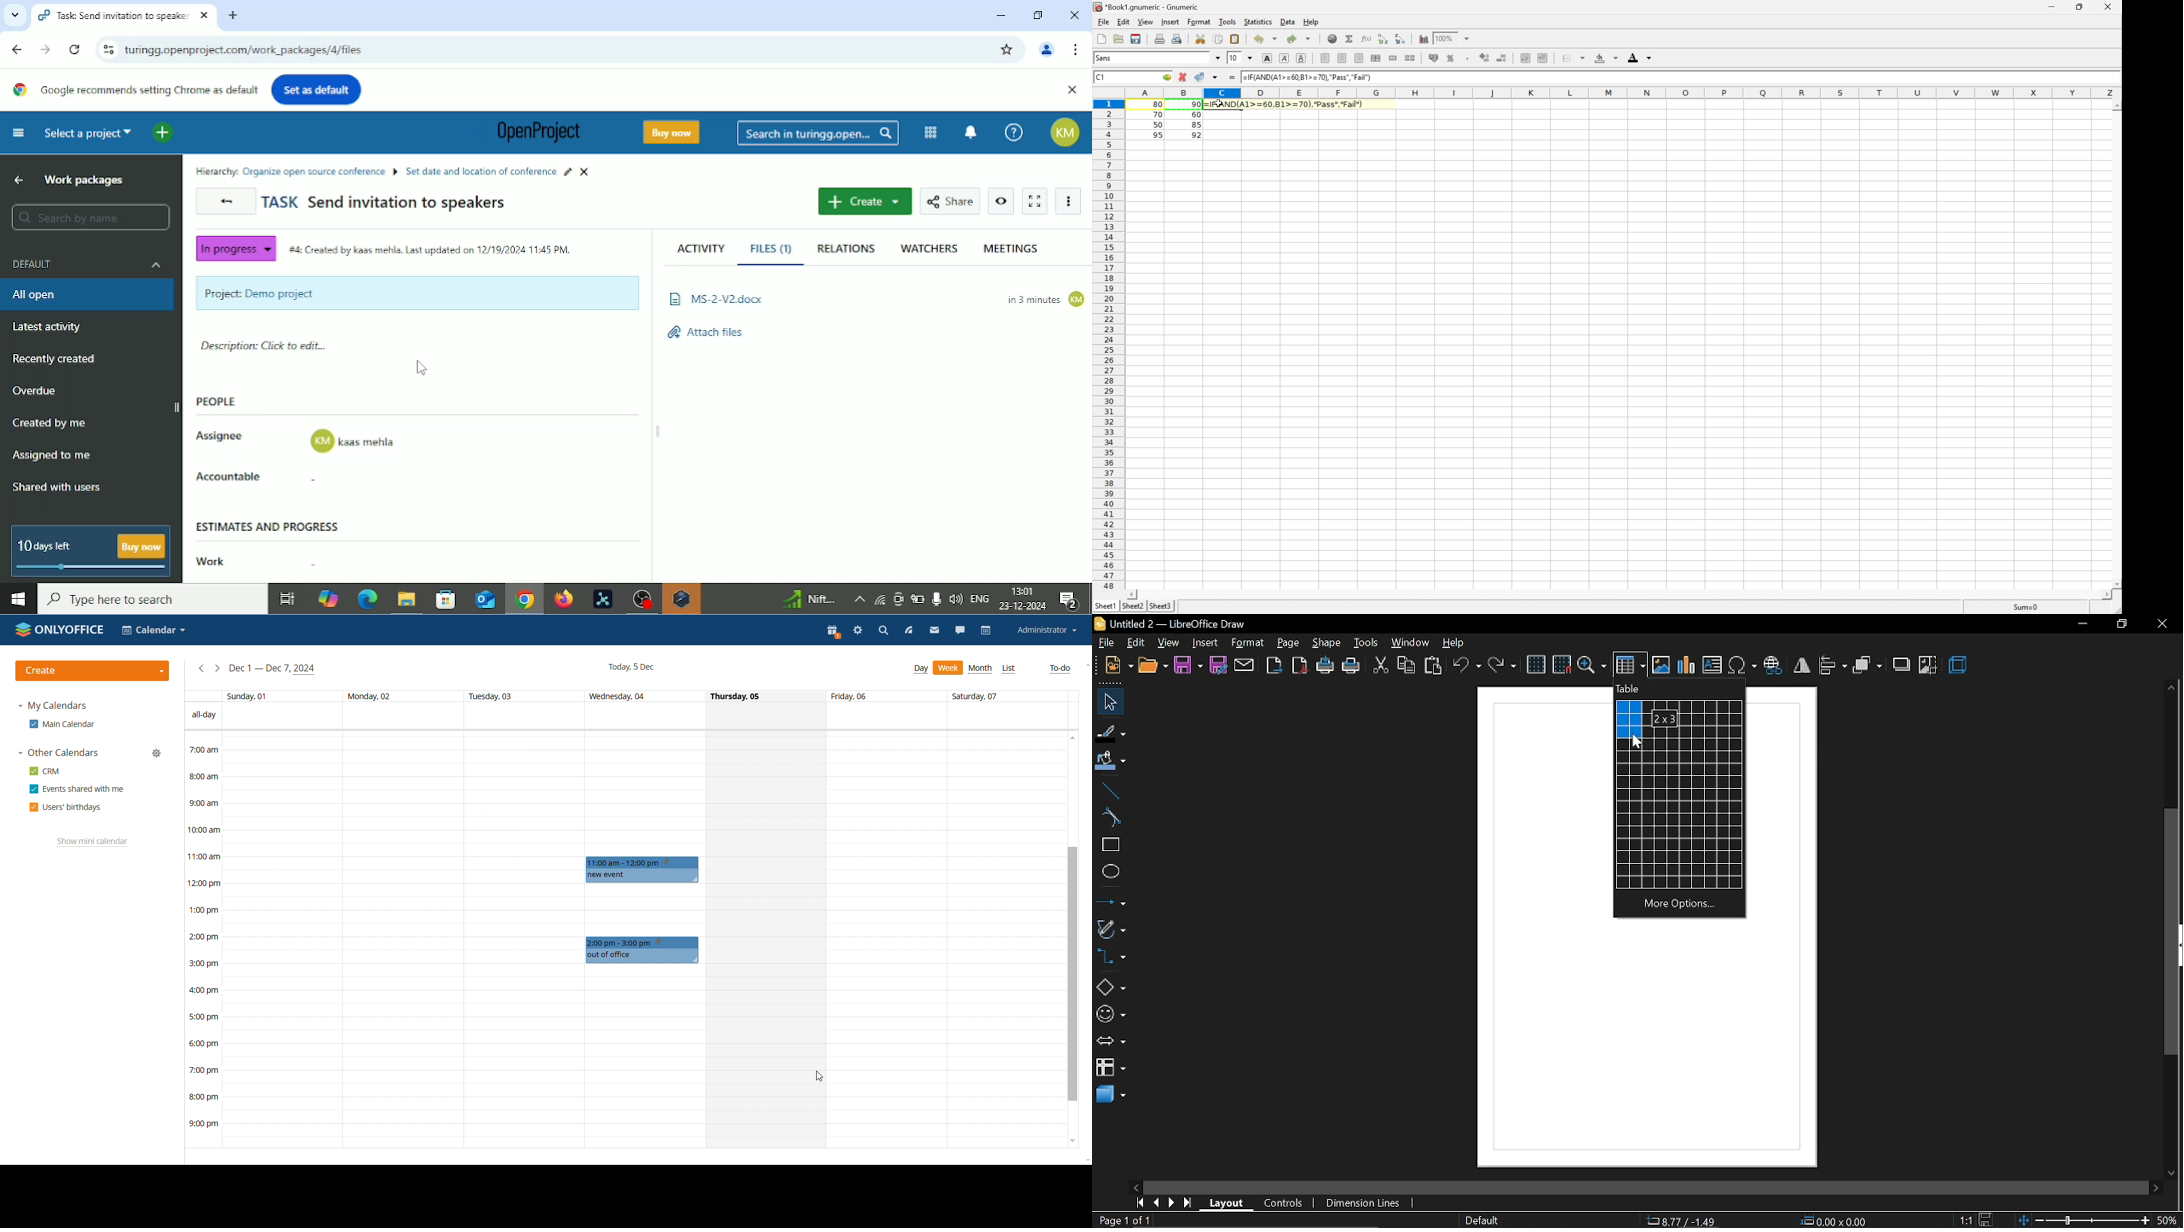  I want to click on Scroll Up, so click(2116, 106).